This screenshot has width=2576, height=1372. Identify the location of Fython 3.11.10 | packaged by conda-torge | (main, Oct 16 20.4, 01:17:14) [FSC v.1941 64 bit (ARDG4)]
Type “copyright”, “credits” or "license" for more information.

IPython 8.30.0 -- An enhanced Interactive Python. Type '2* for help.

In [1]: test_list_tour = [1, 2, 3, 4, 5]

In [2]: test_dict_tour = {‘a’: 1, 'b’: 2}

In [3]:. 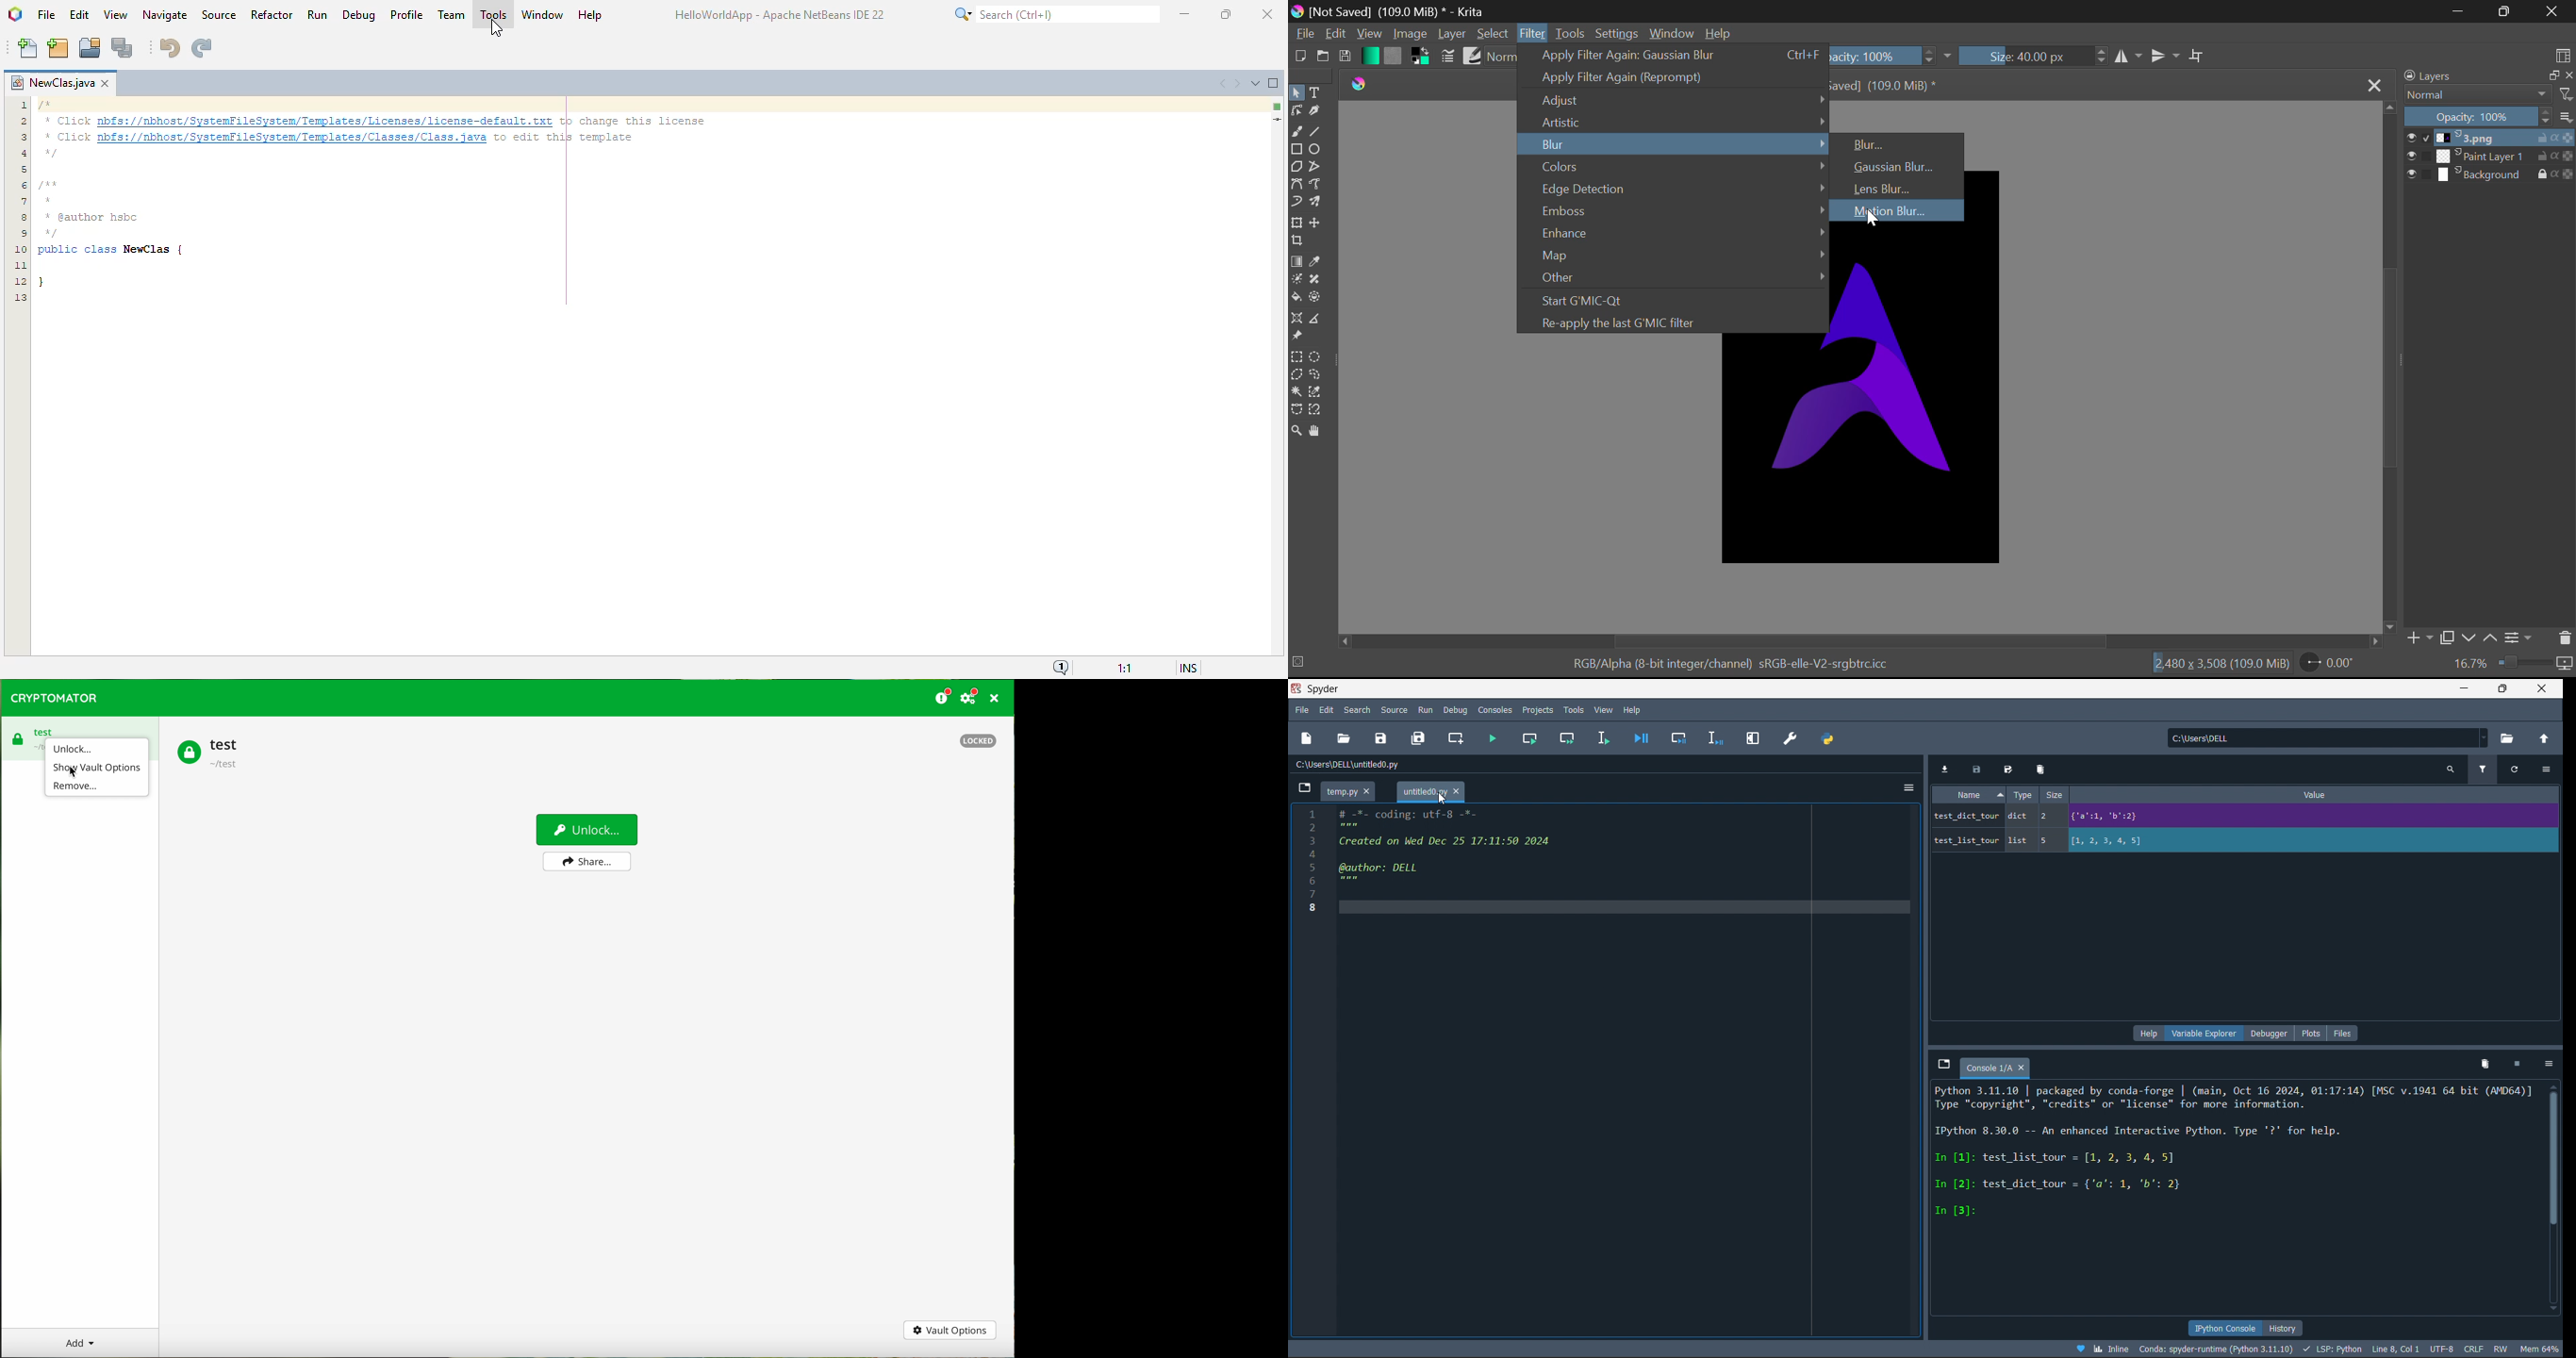
(2235, 1155).